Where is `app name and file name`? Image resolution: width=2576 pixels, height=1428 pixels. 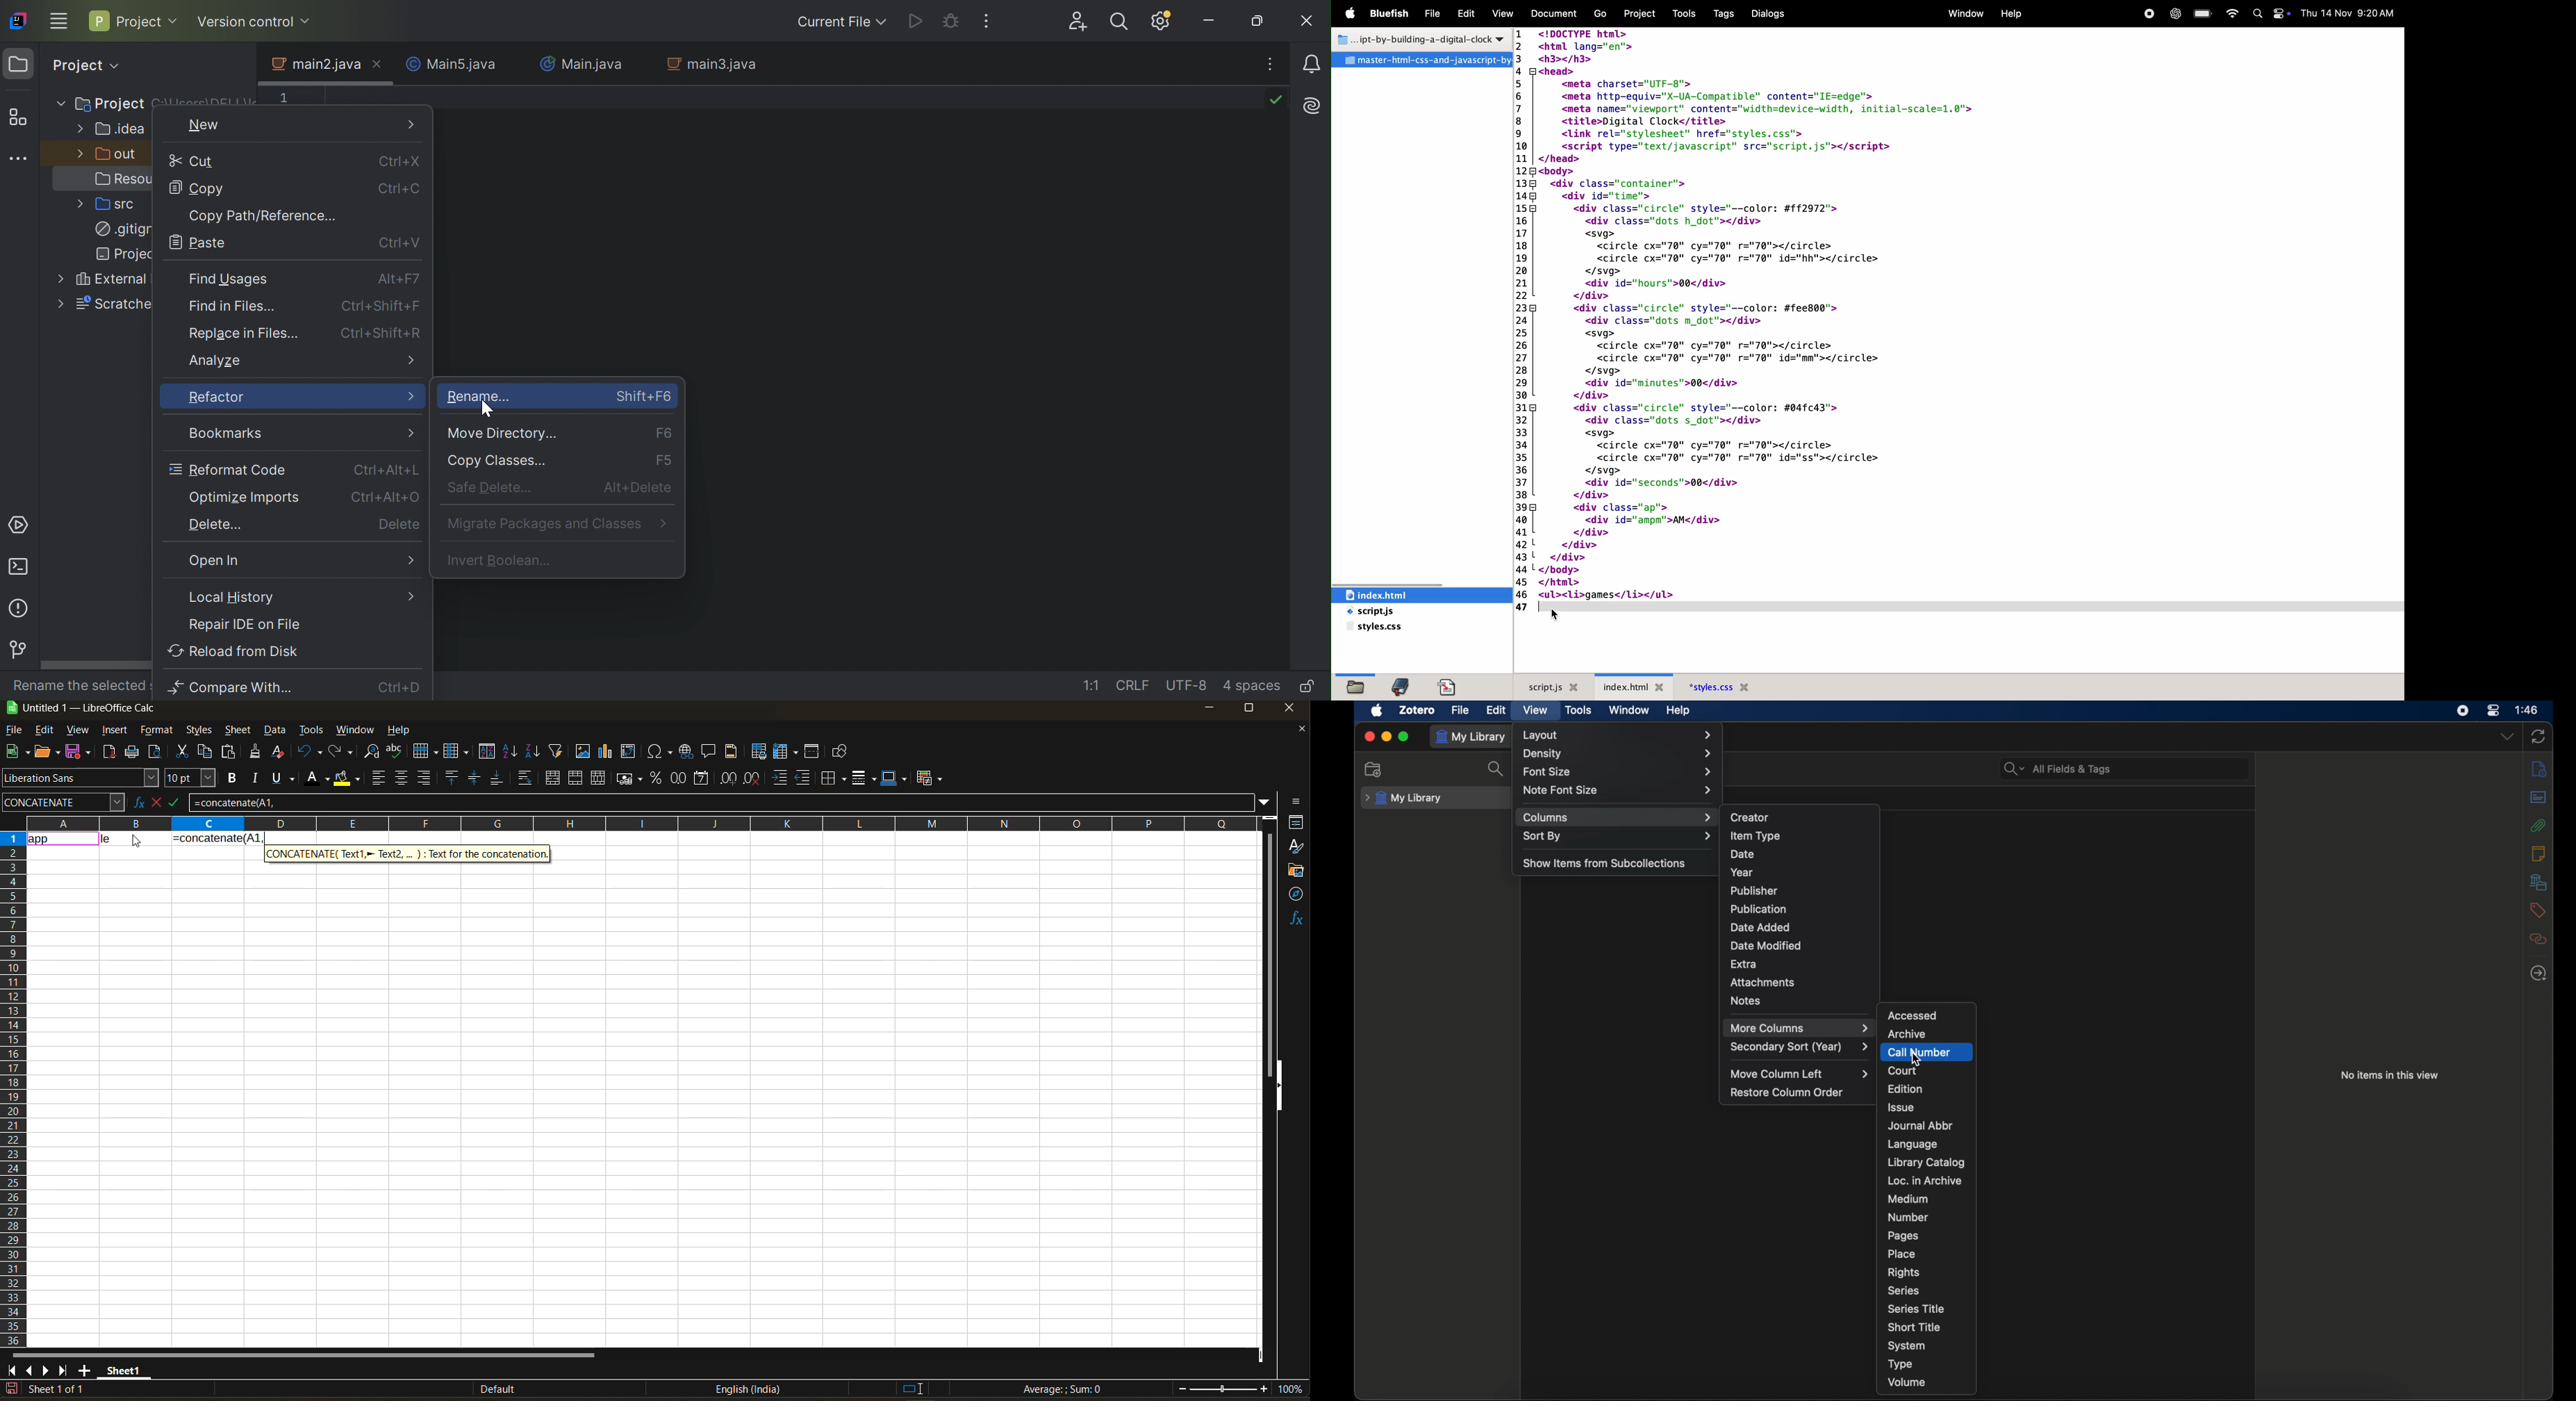
app name and file name is located at coordinates (95, 711).